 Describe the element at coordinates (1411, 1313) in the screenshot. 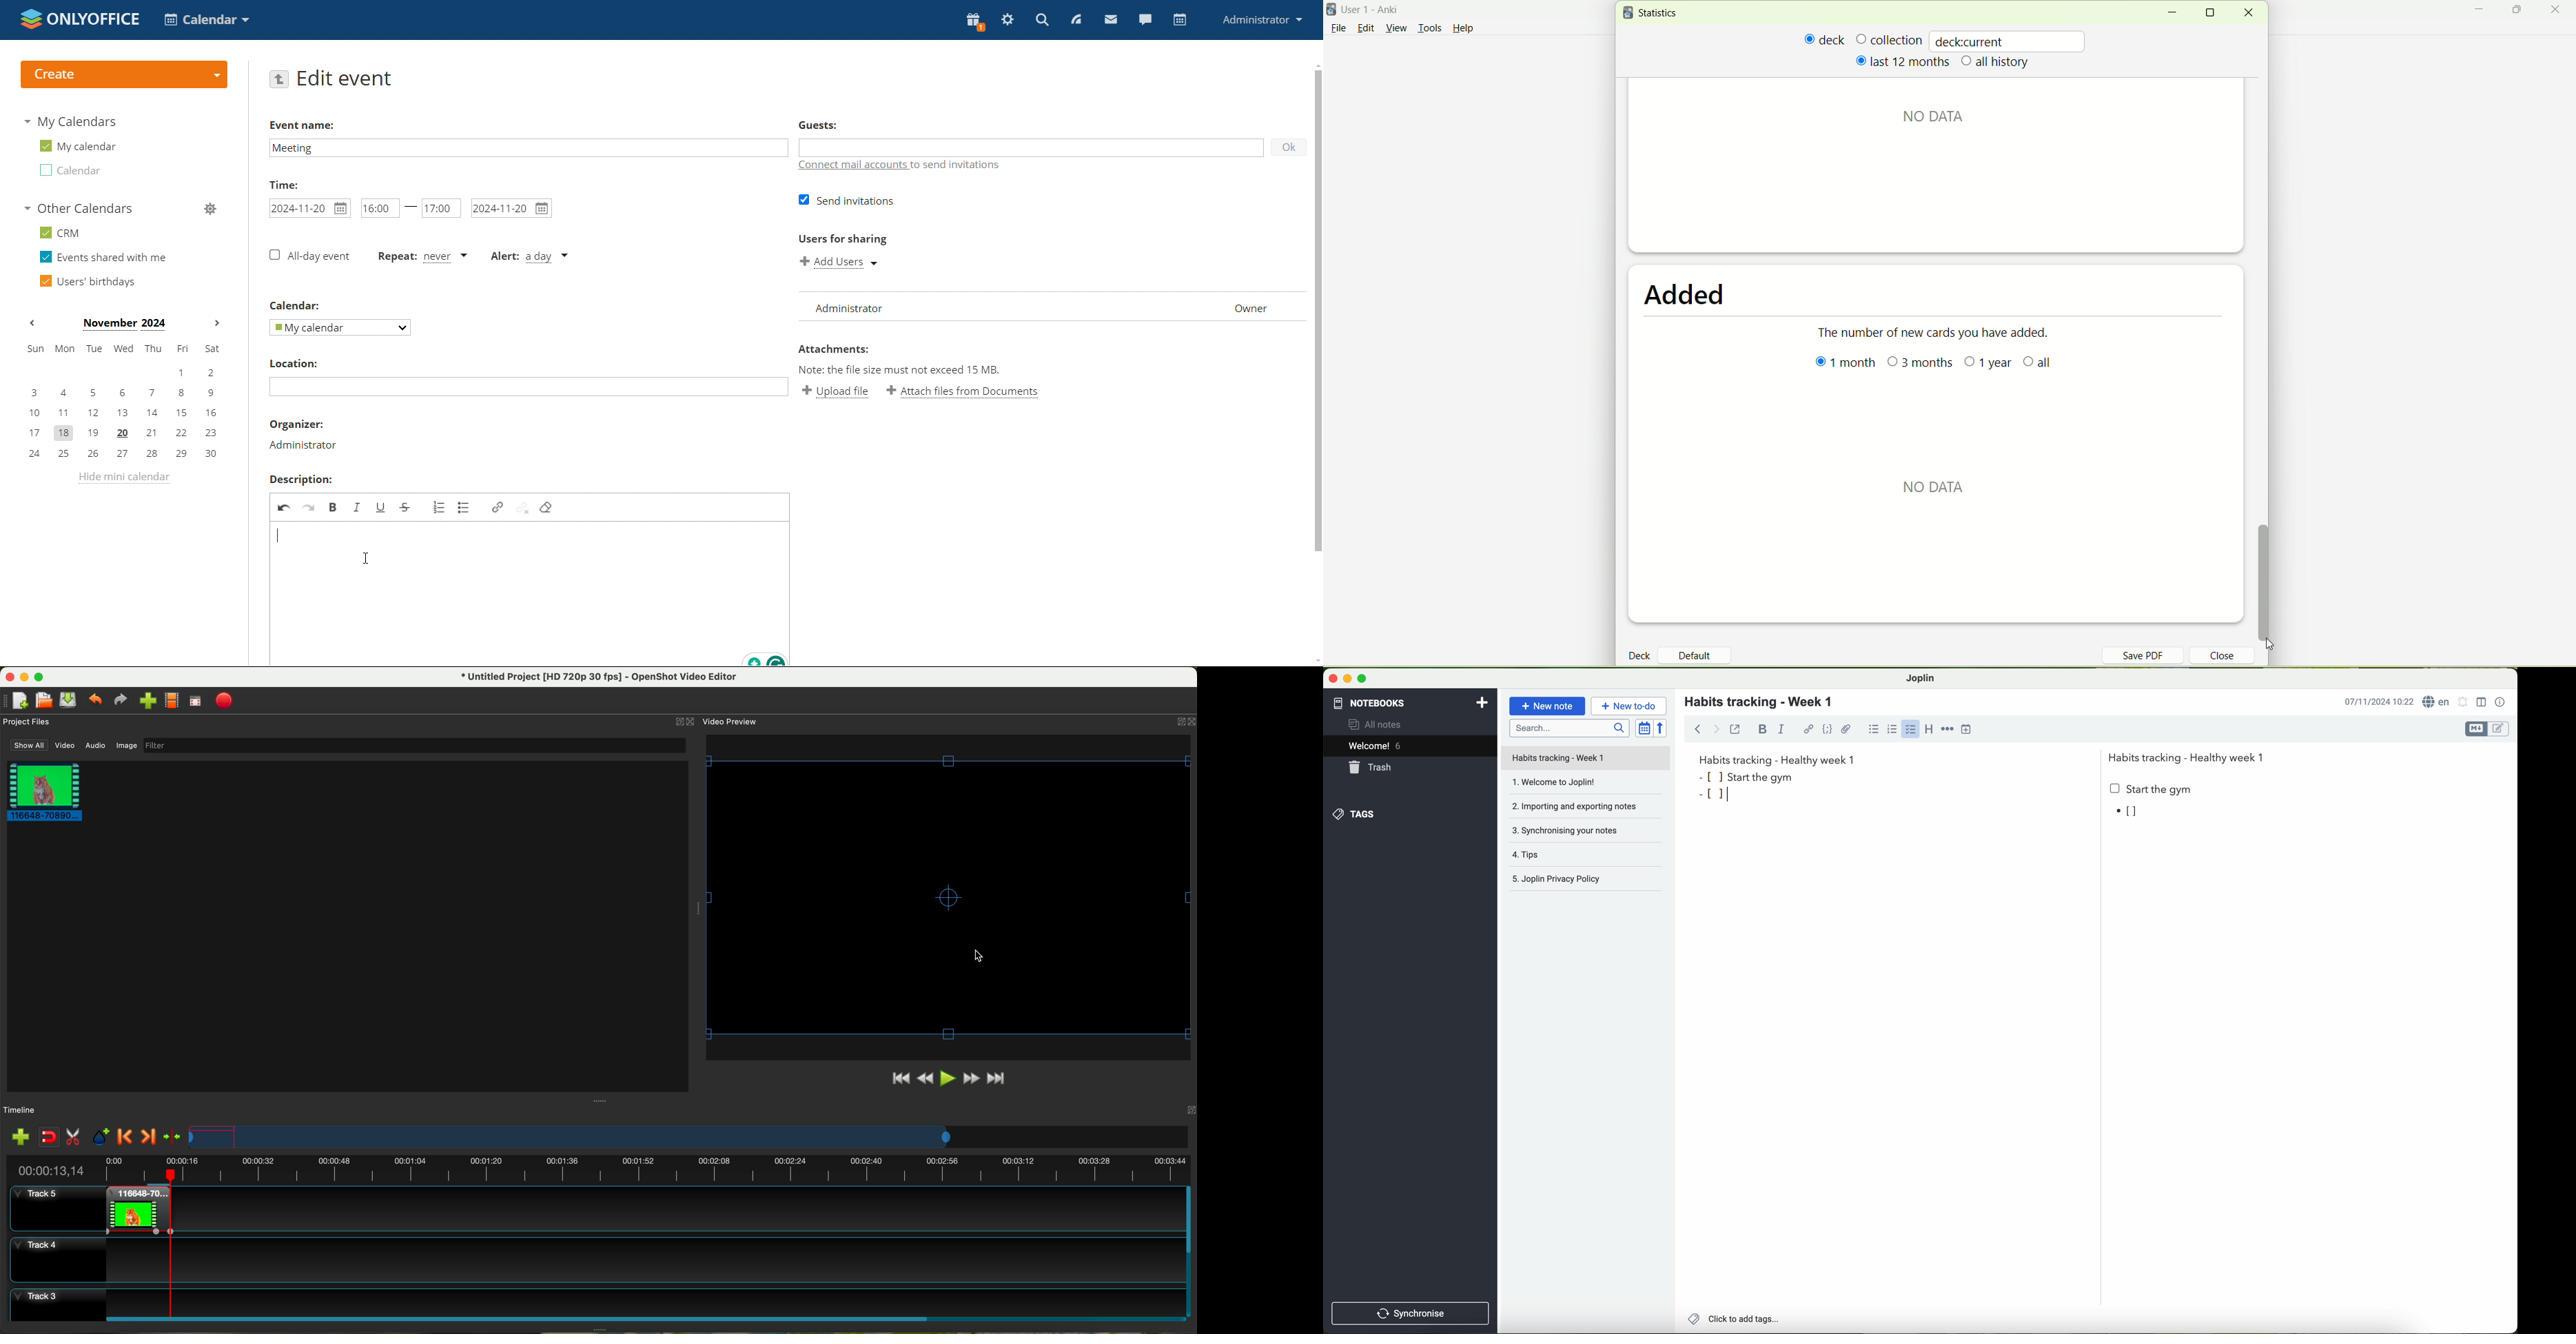

I see `synchronise button` at that location.